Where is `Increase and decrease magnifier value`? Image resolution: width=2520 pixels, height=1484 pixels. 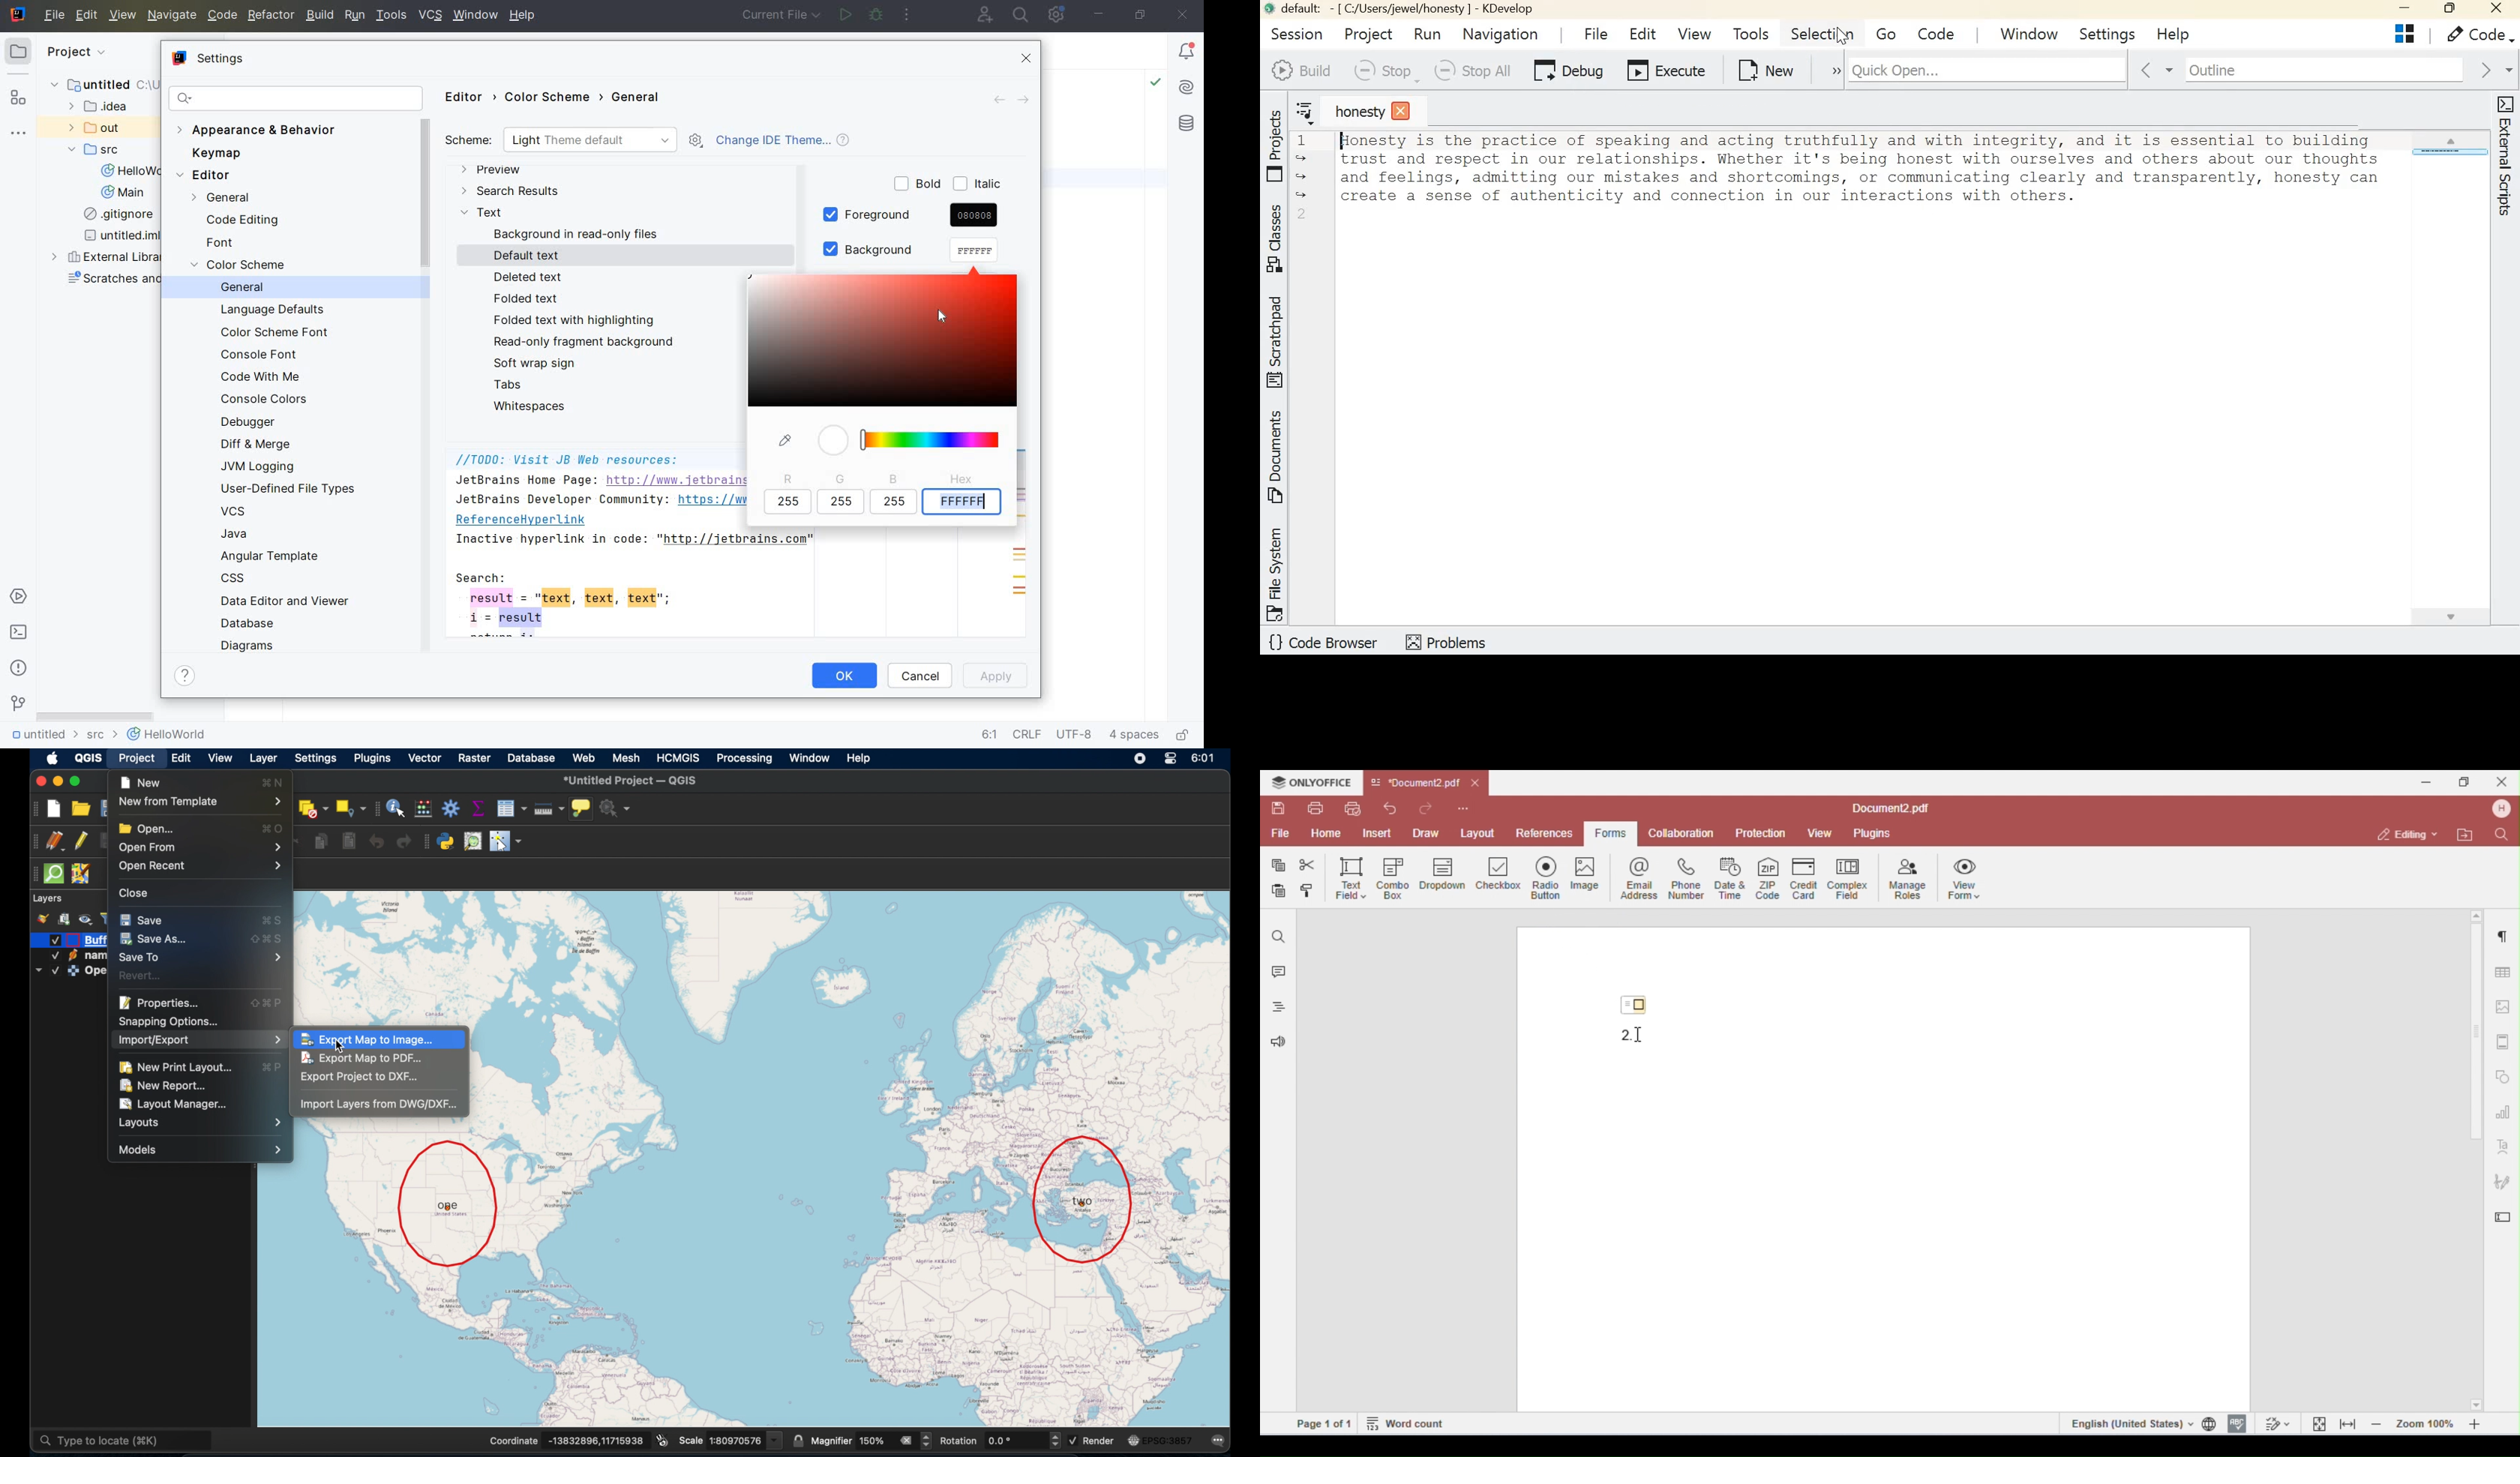 Increase and decrease magnifier value is located at coordinates (927, 1441).